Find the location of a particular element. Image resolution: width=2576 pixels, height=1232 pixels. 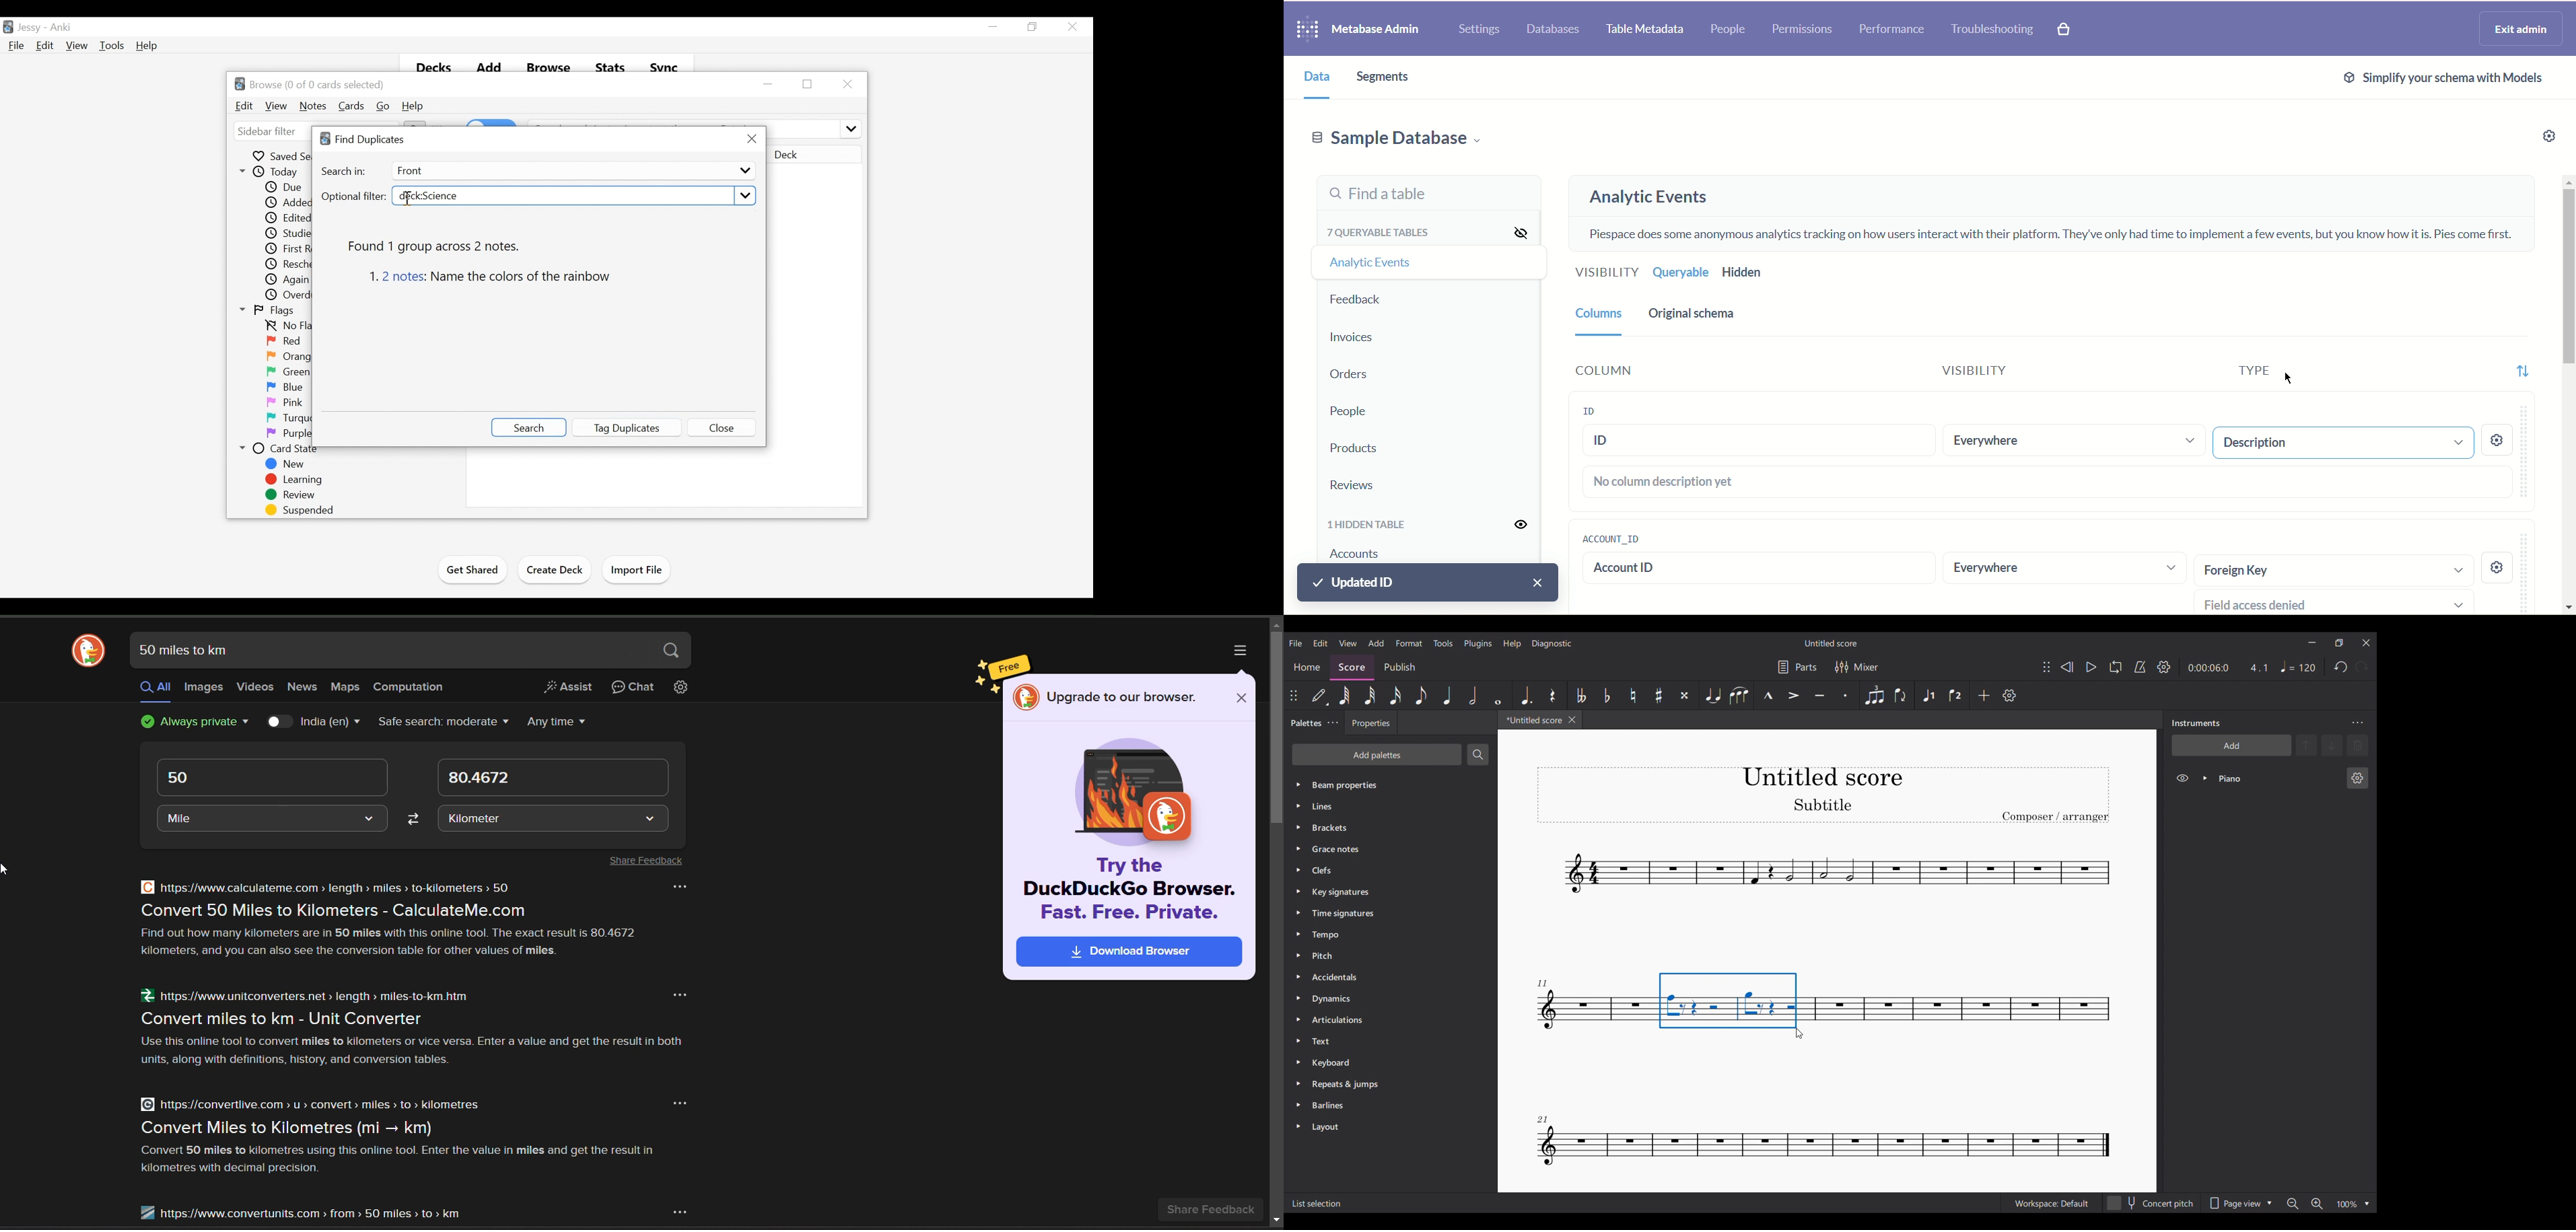

search is located at coordinates (669, 652).